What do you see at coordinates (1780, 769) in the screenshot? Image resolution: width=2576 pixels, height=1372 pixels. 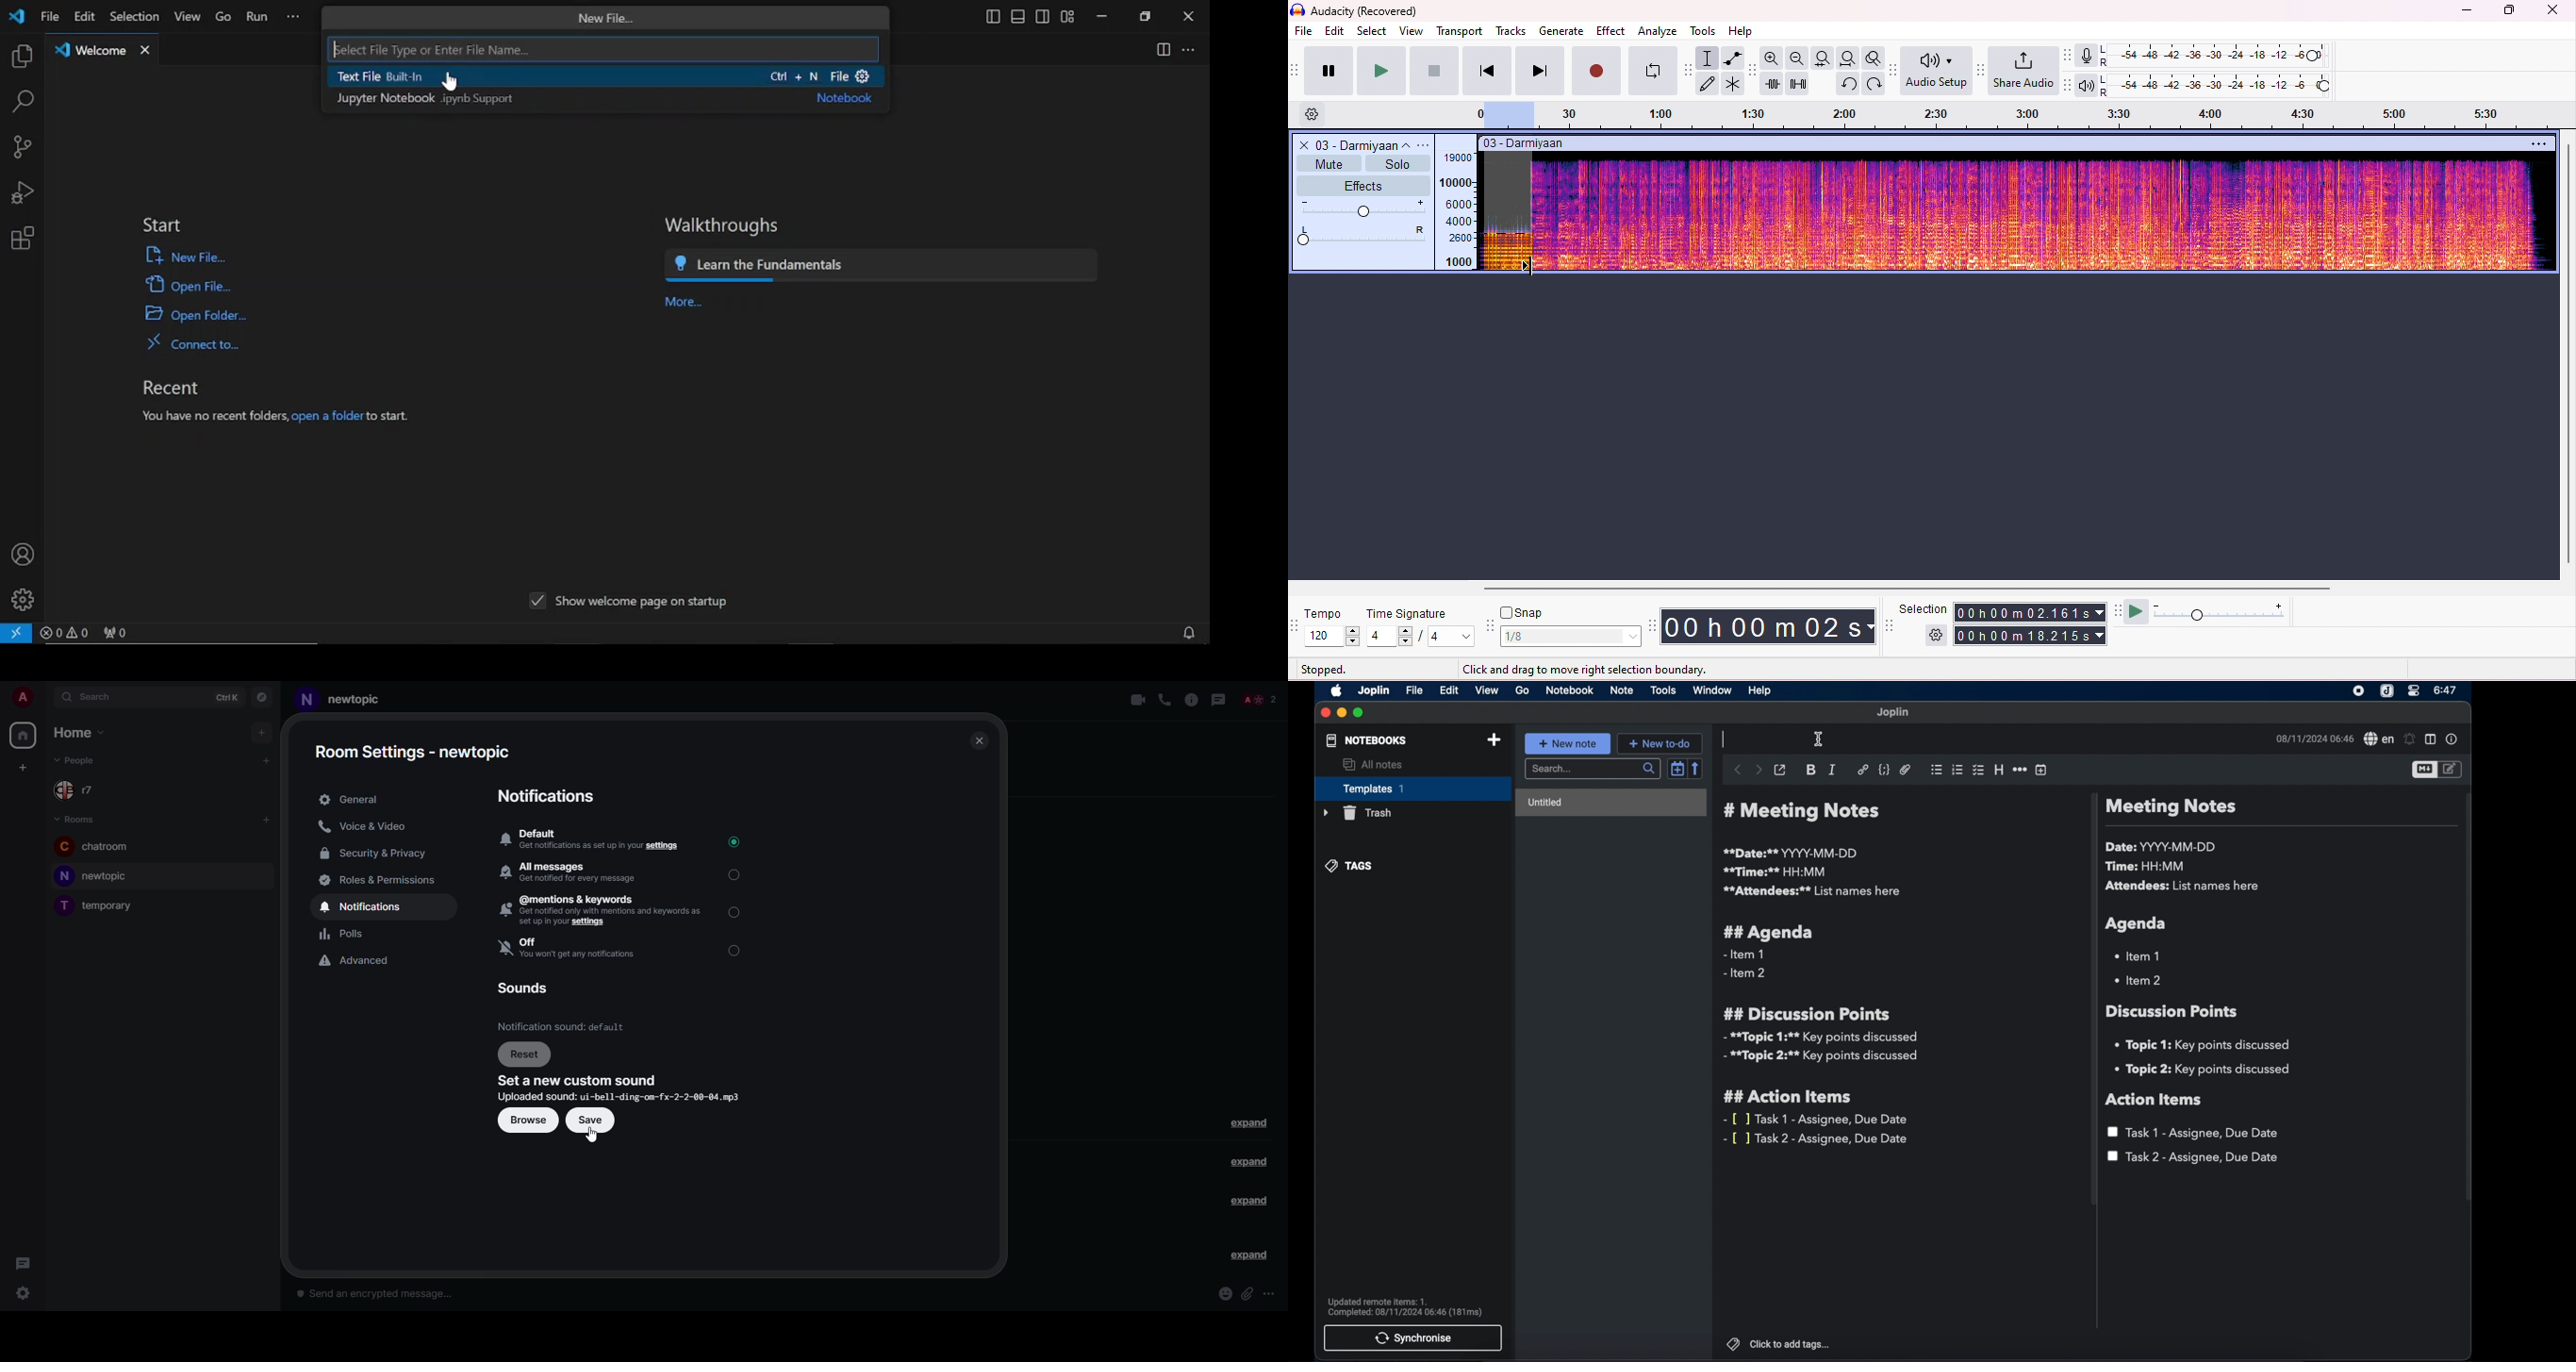 I see `toggle external editing` at bounding box center [1780, 769].